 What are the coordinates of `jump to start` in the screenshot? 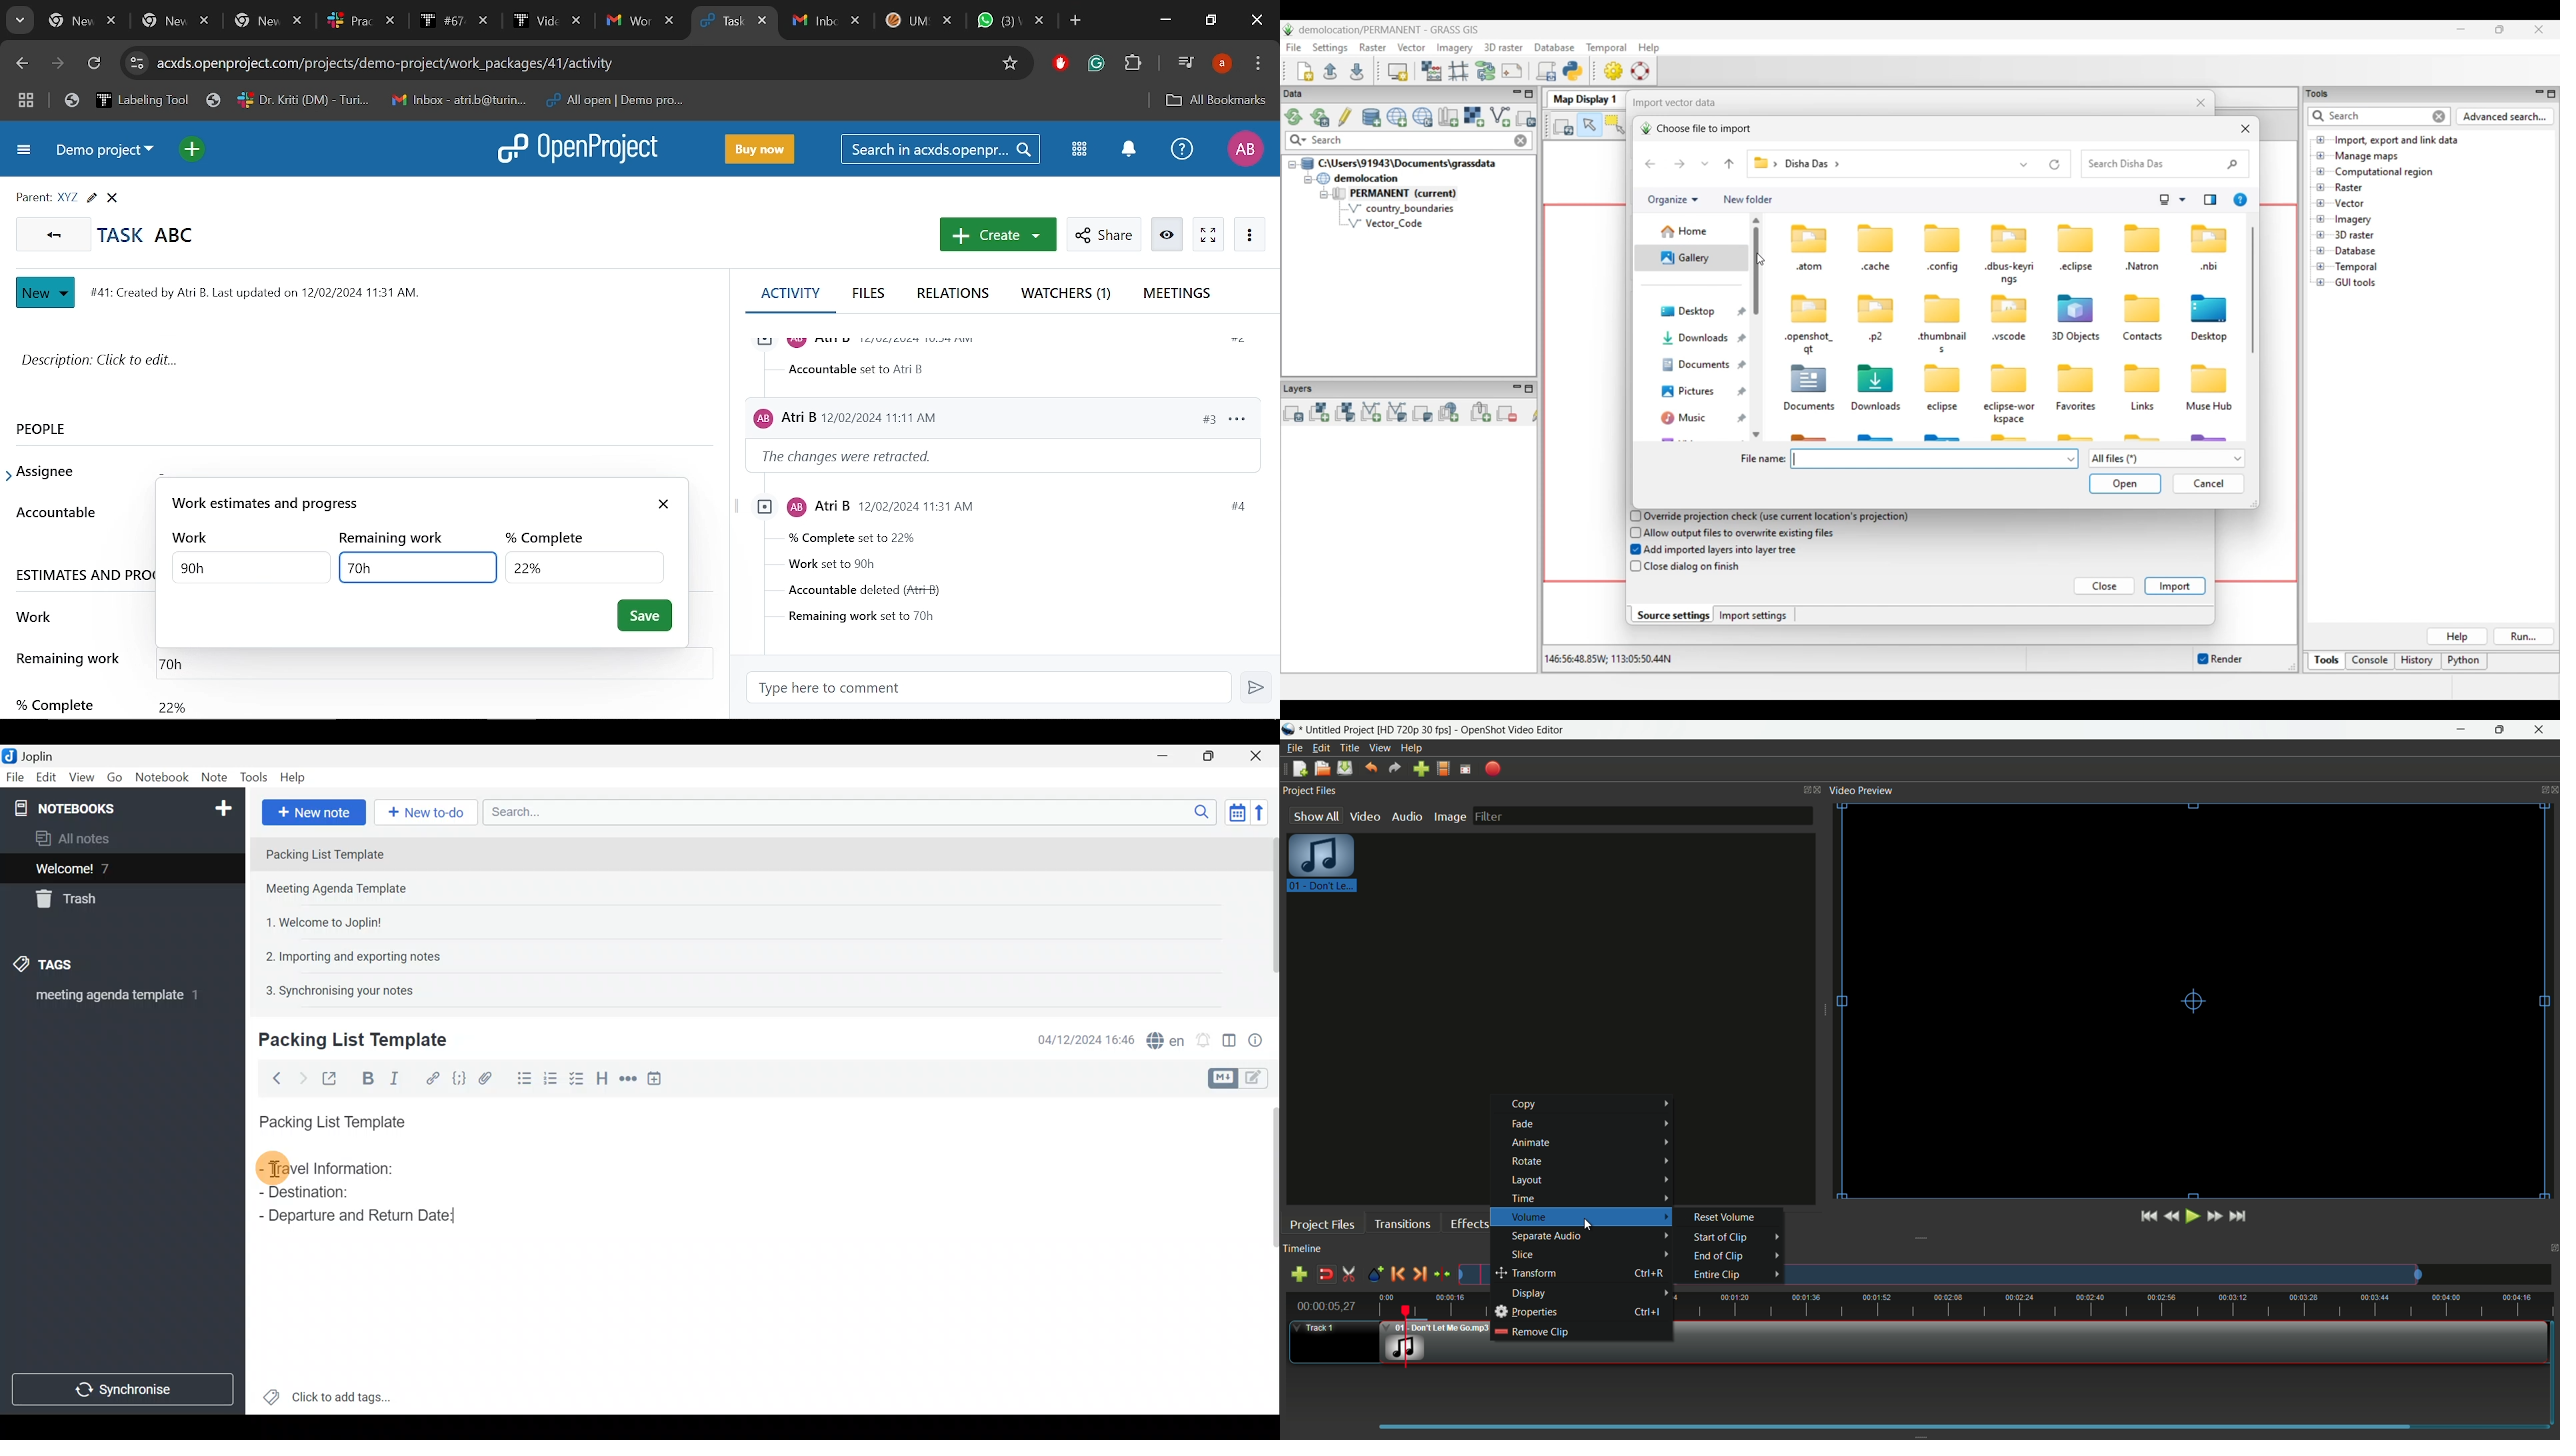 It's located at (2149, 1216).